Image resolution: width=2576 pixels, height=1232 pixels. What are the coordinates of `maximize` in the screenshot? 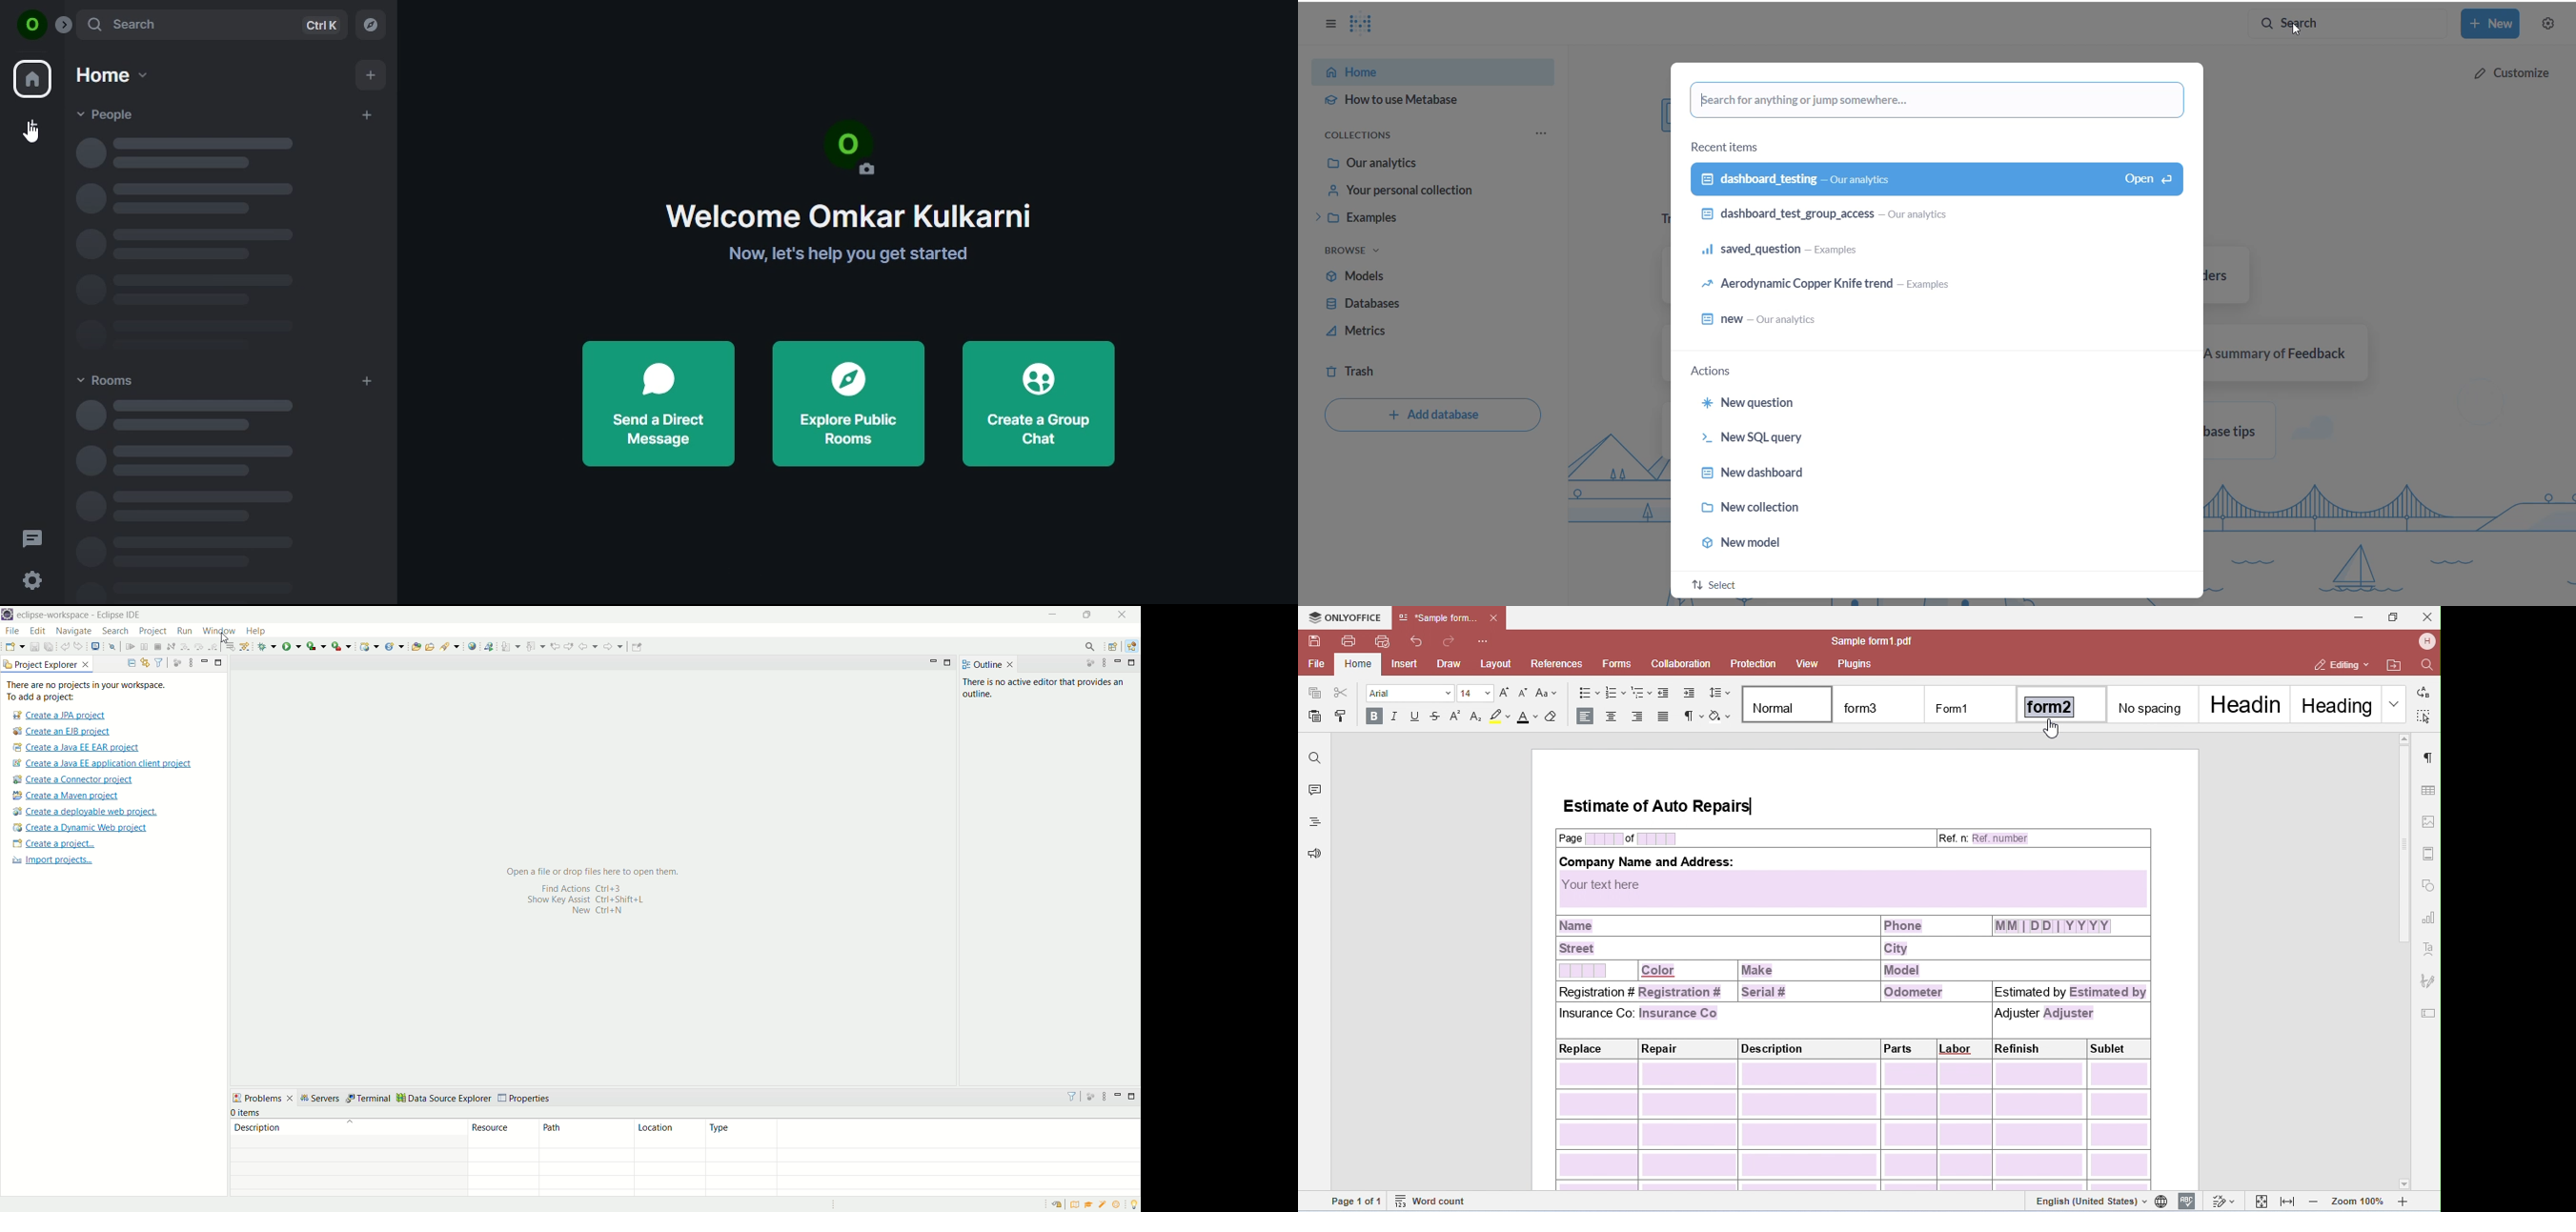 It's located at (1134, 662).